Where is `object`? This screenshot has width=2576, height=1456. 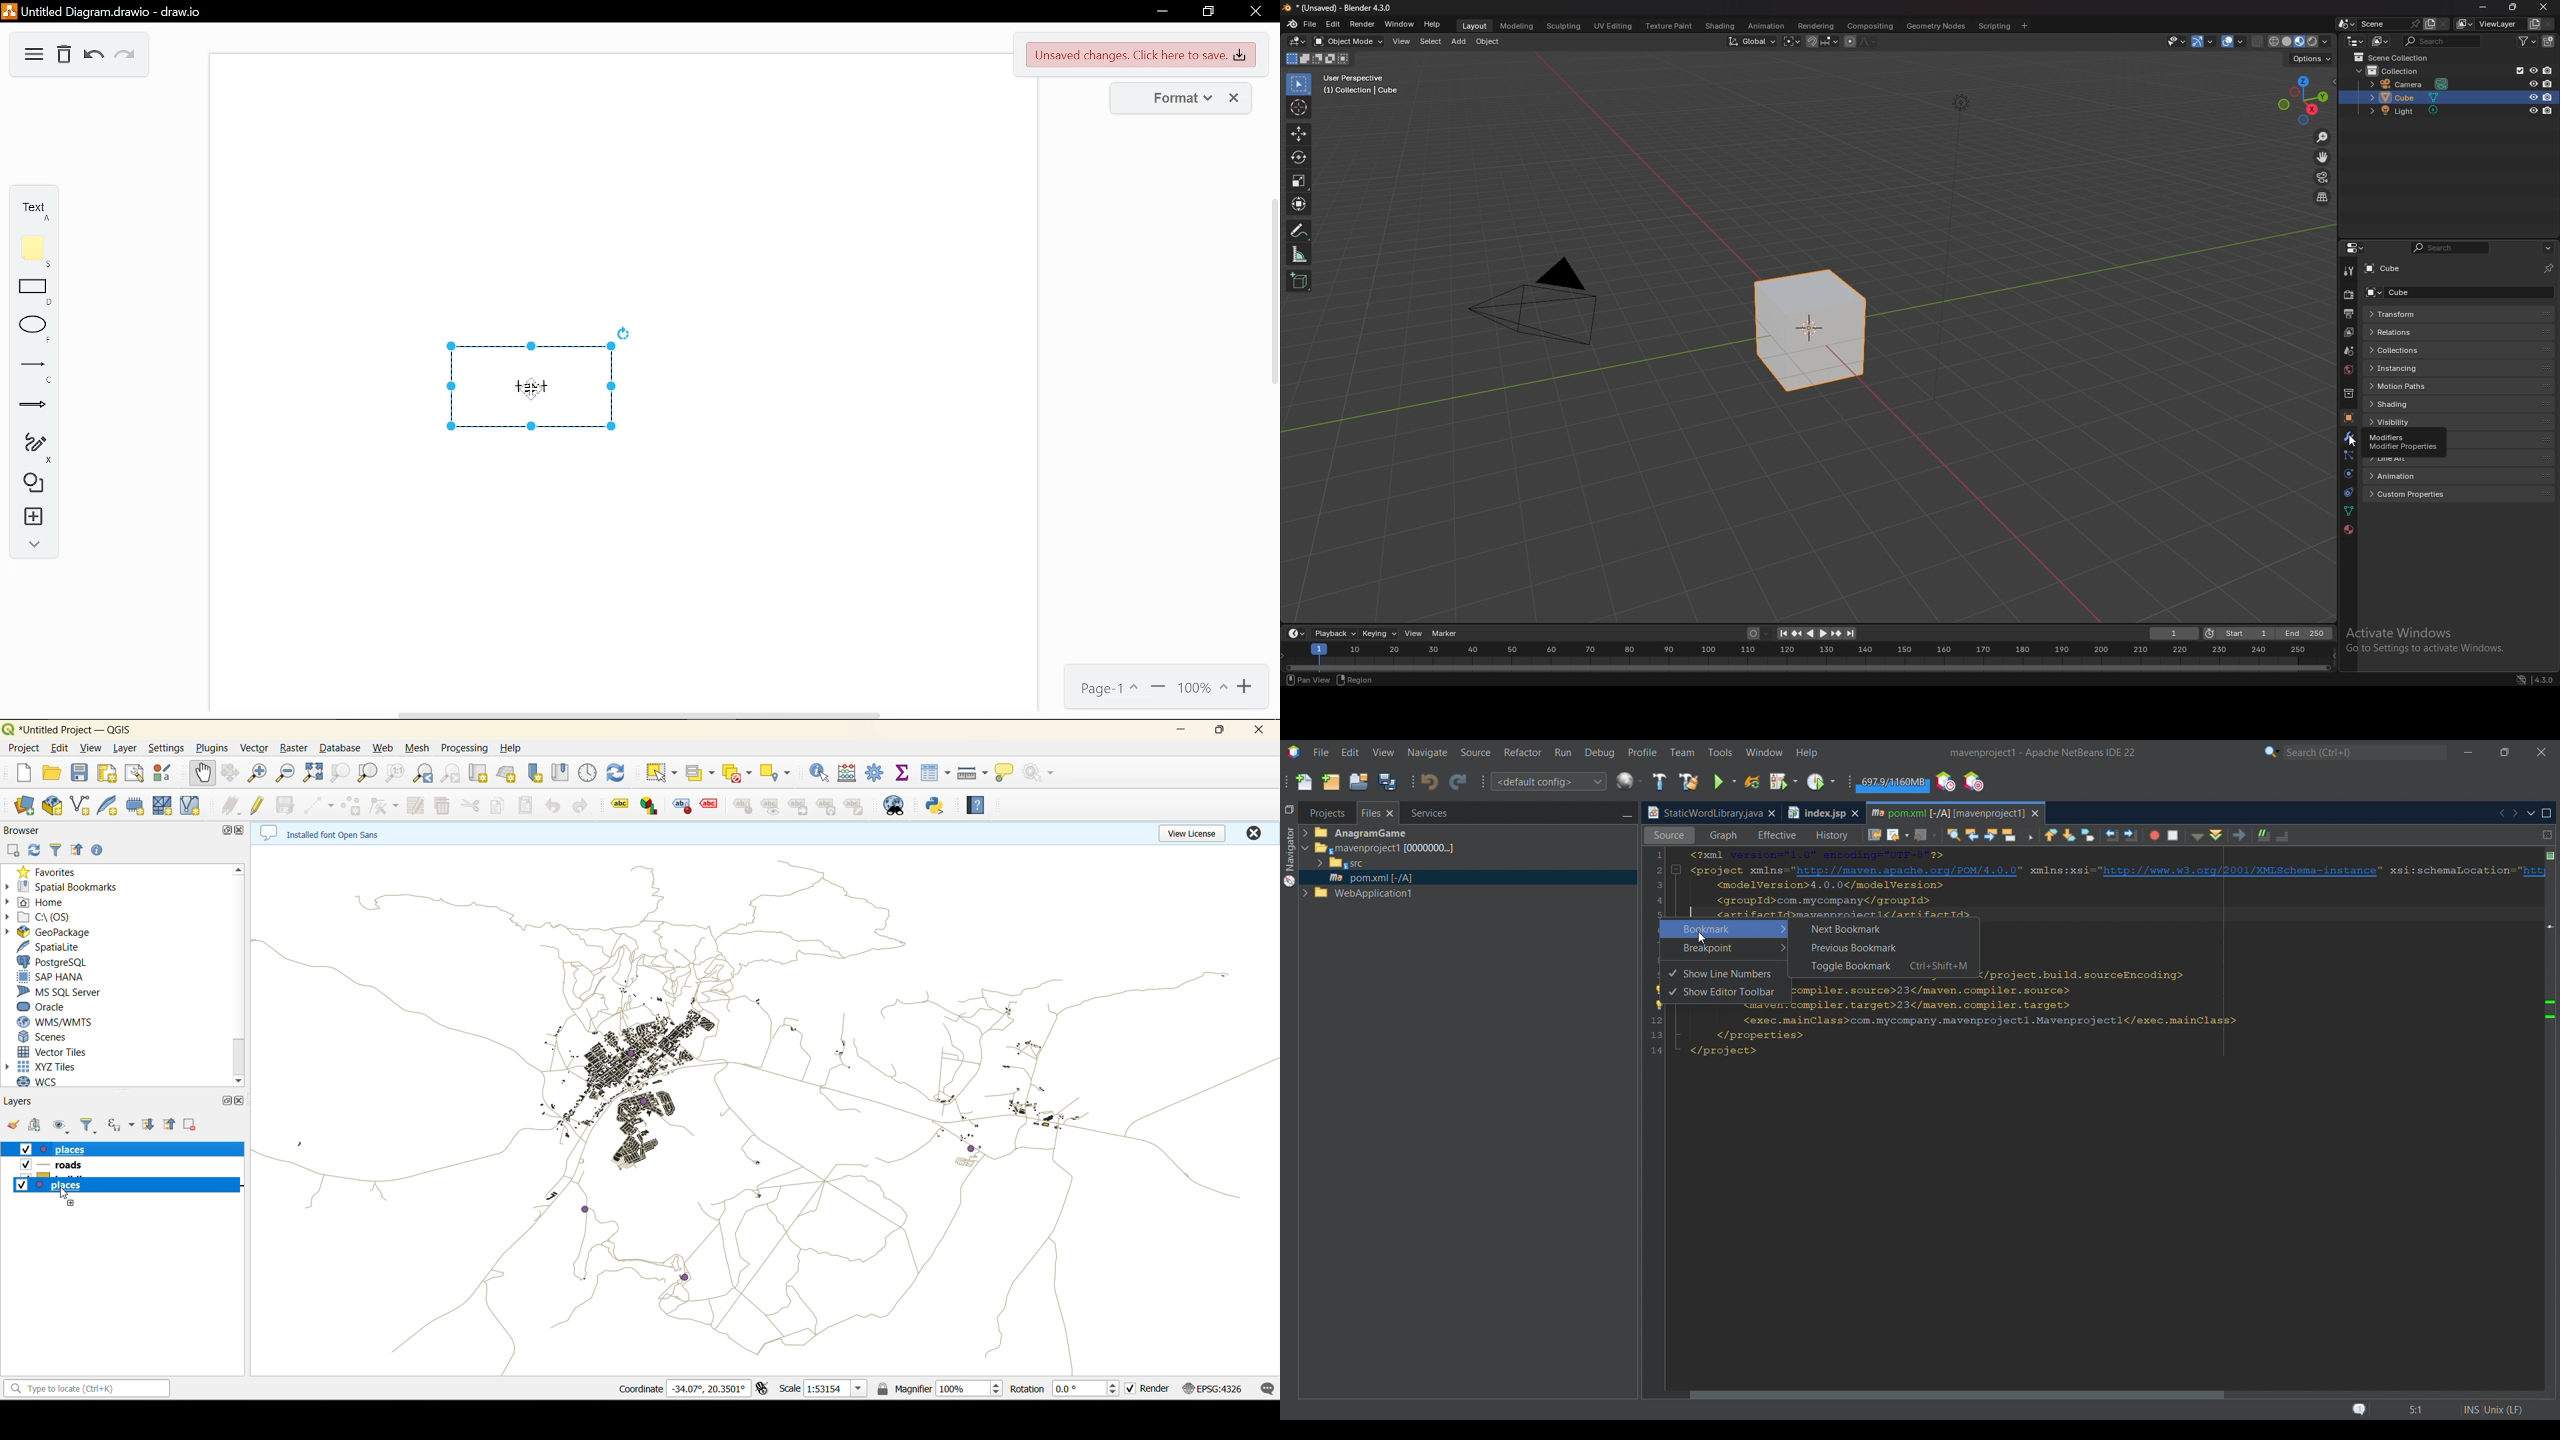
object is located at coordinates (1488, 41).